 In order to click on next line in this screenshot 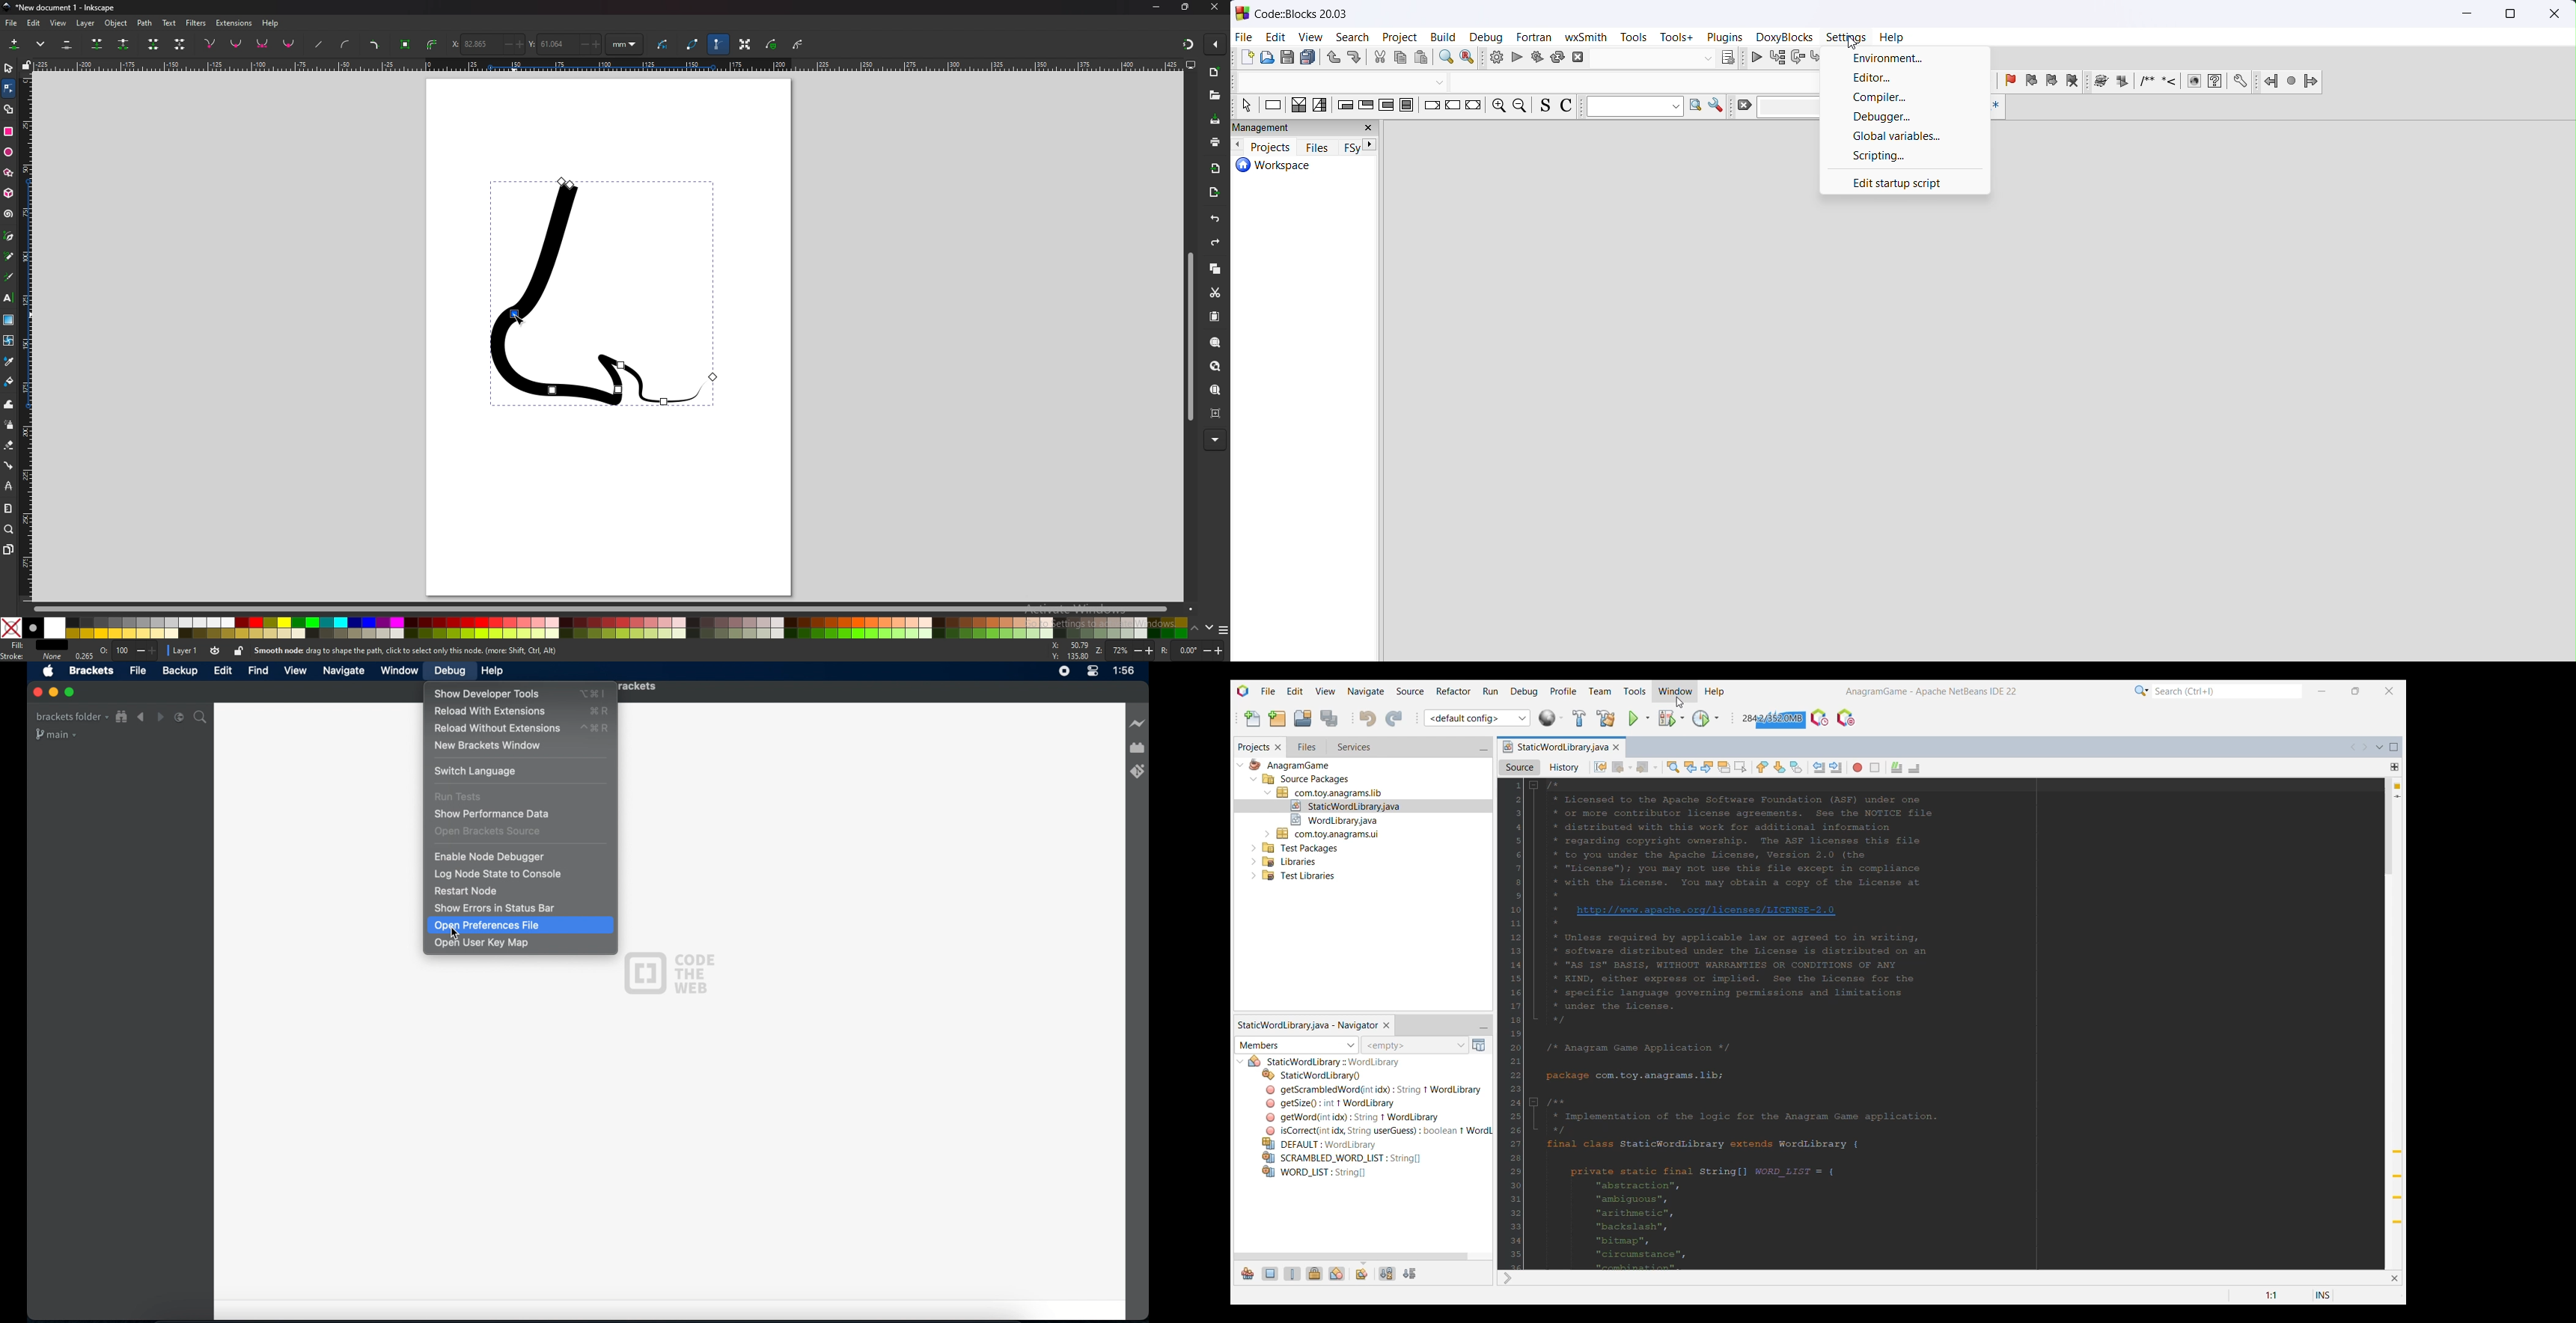, I will do `click(1801, 59)`.